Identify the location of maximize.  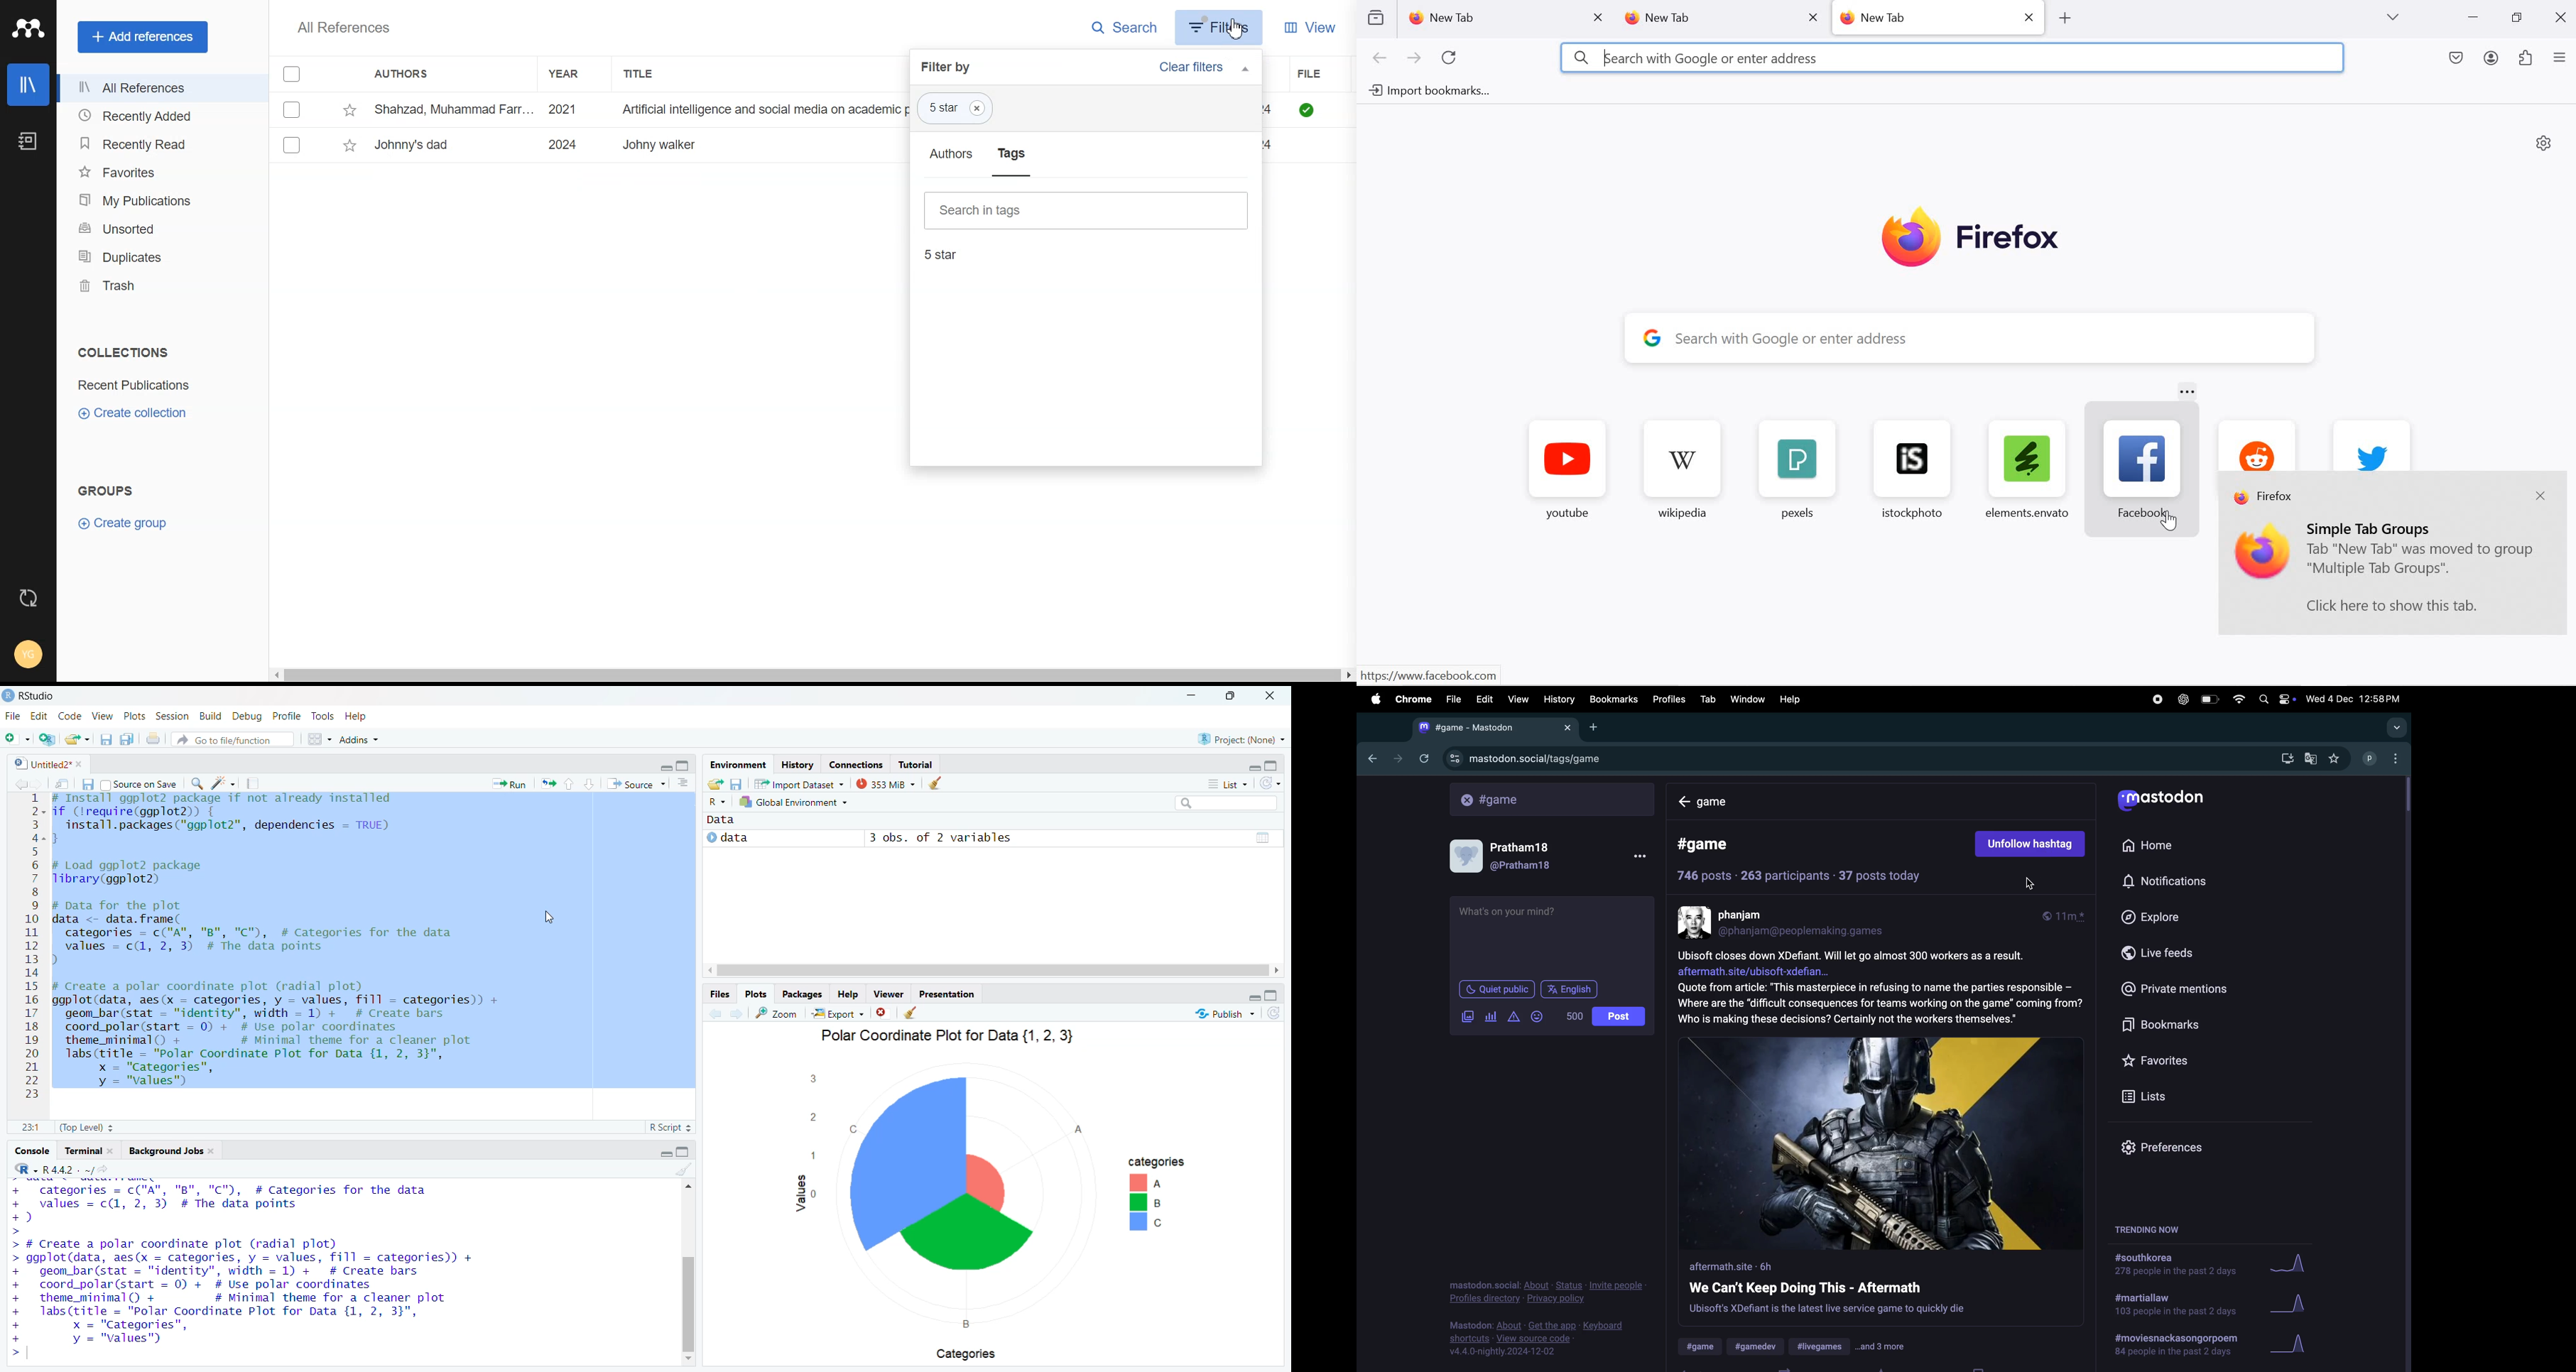
(1226, 695).